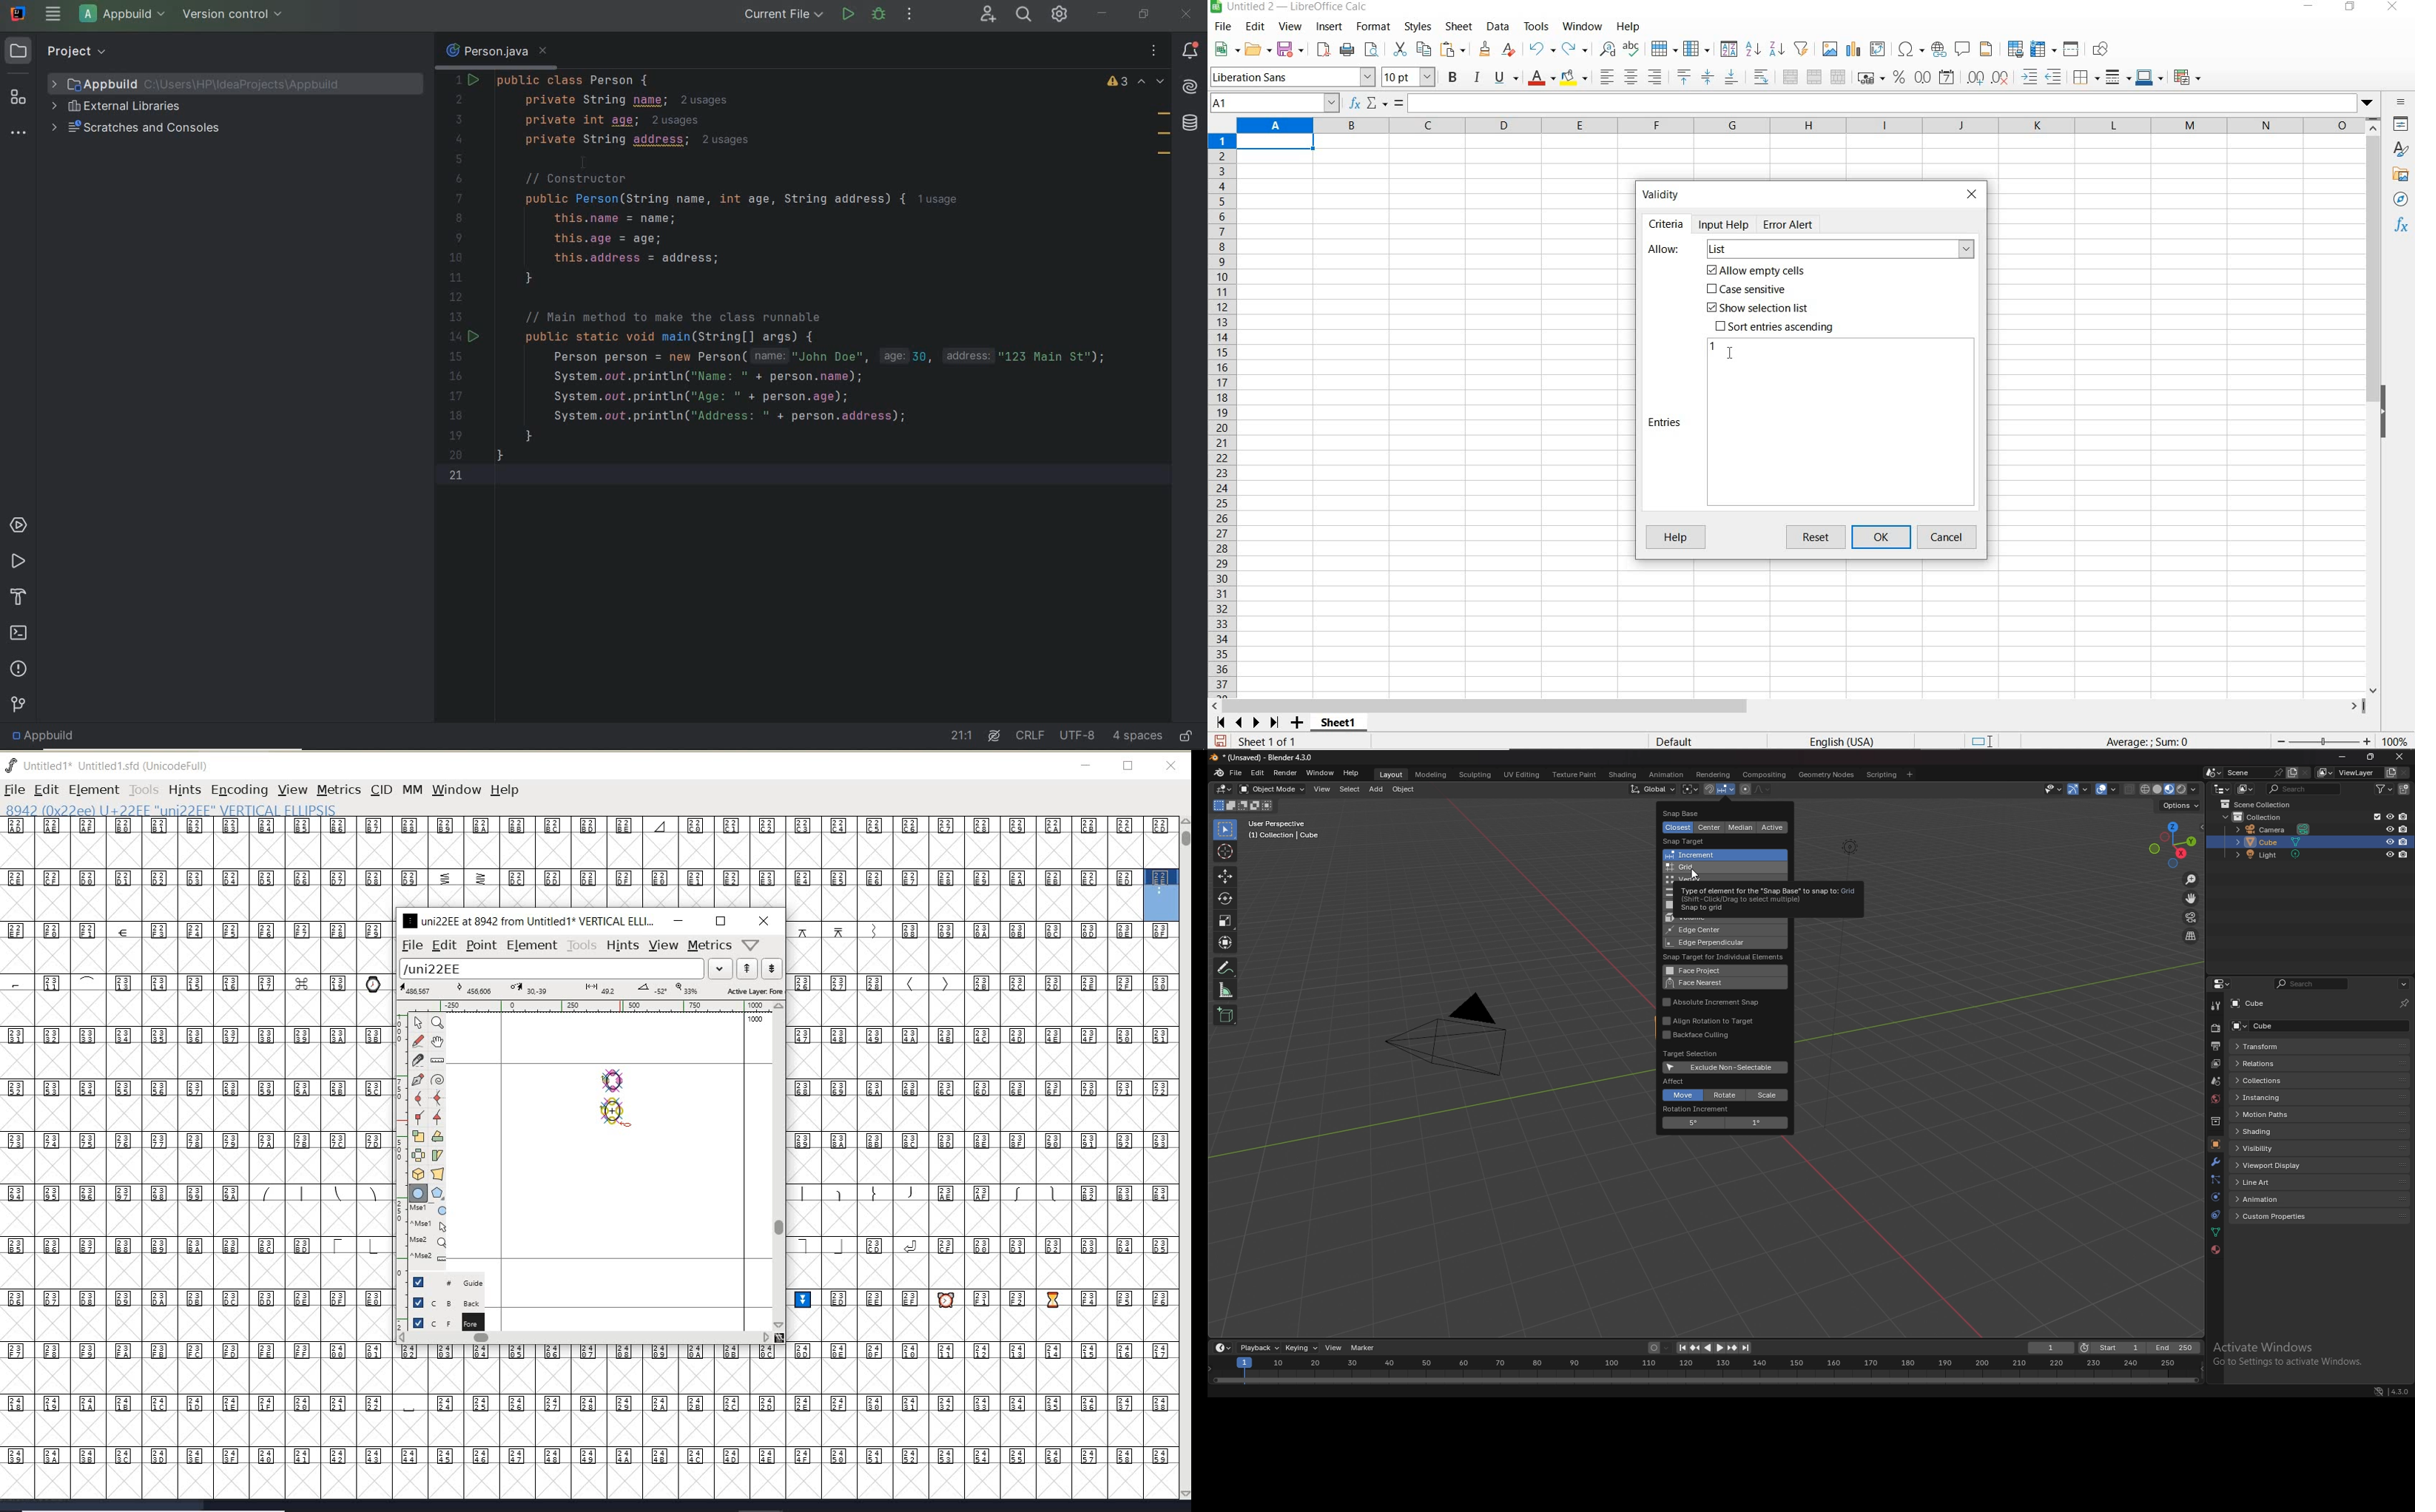 The height and width of the screenshot is (1512, 2436). What do you see at coordinates (1800, 49) in the screenshot?
I see `autofilter` at bounding box center [1800, 49].